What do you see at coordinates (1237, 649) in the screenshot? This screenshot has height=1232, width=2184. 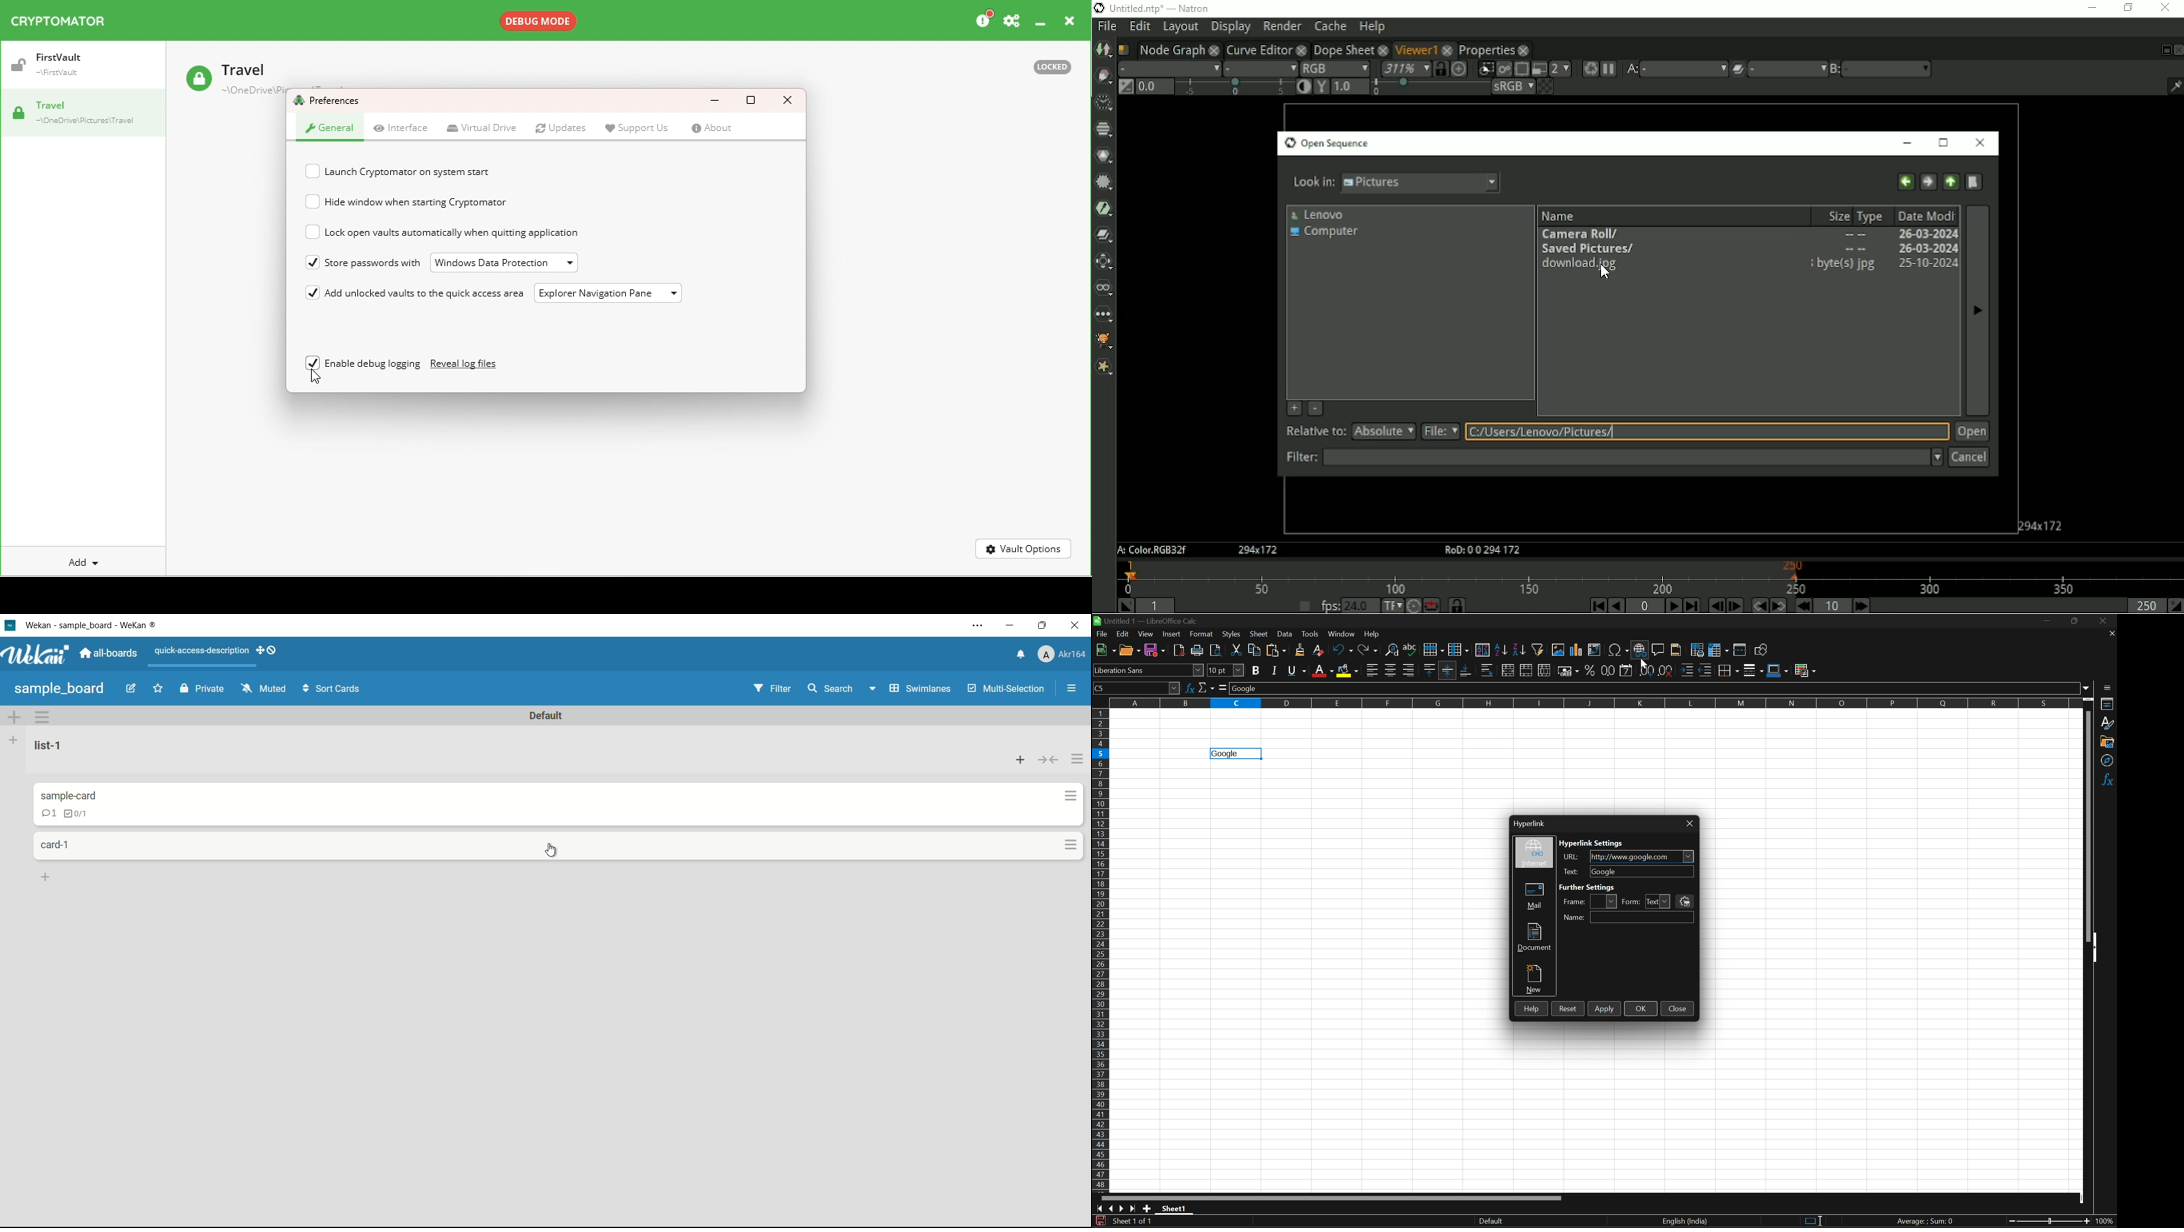 I see `Cut` at bounding box center [1237, 649].